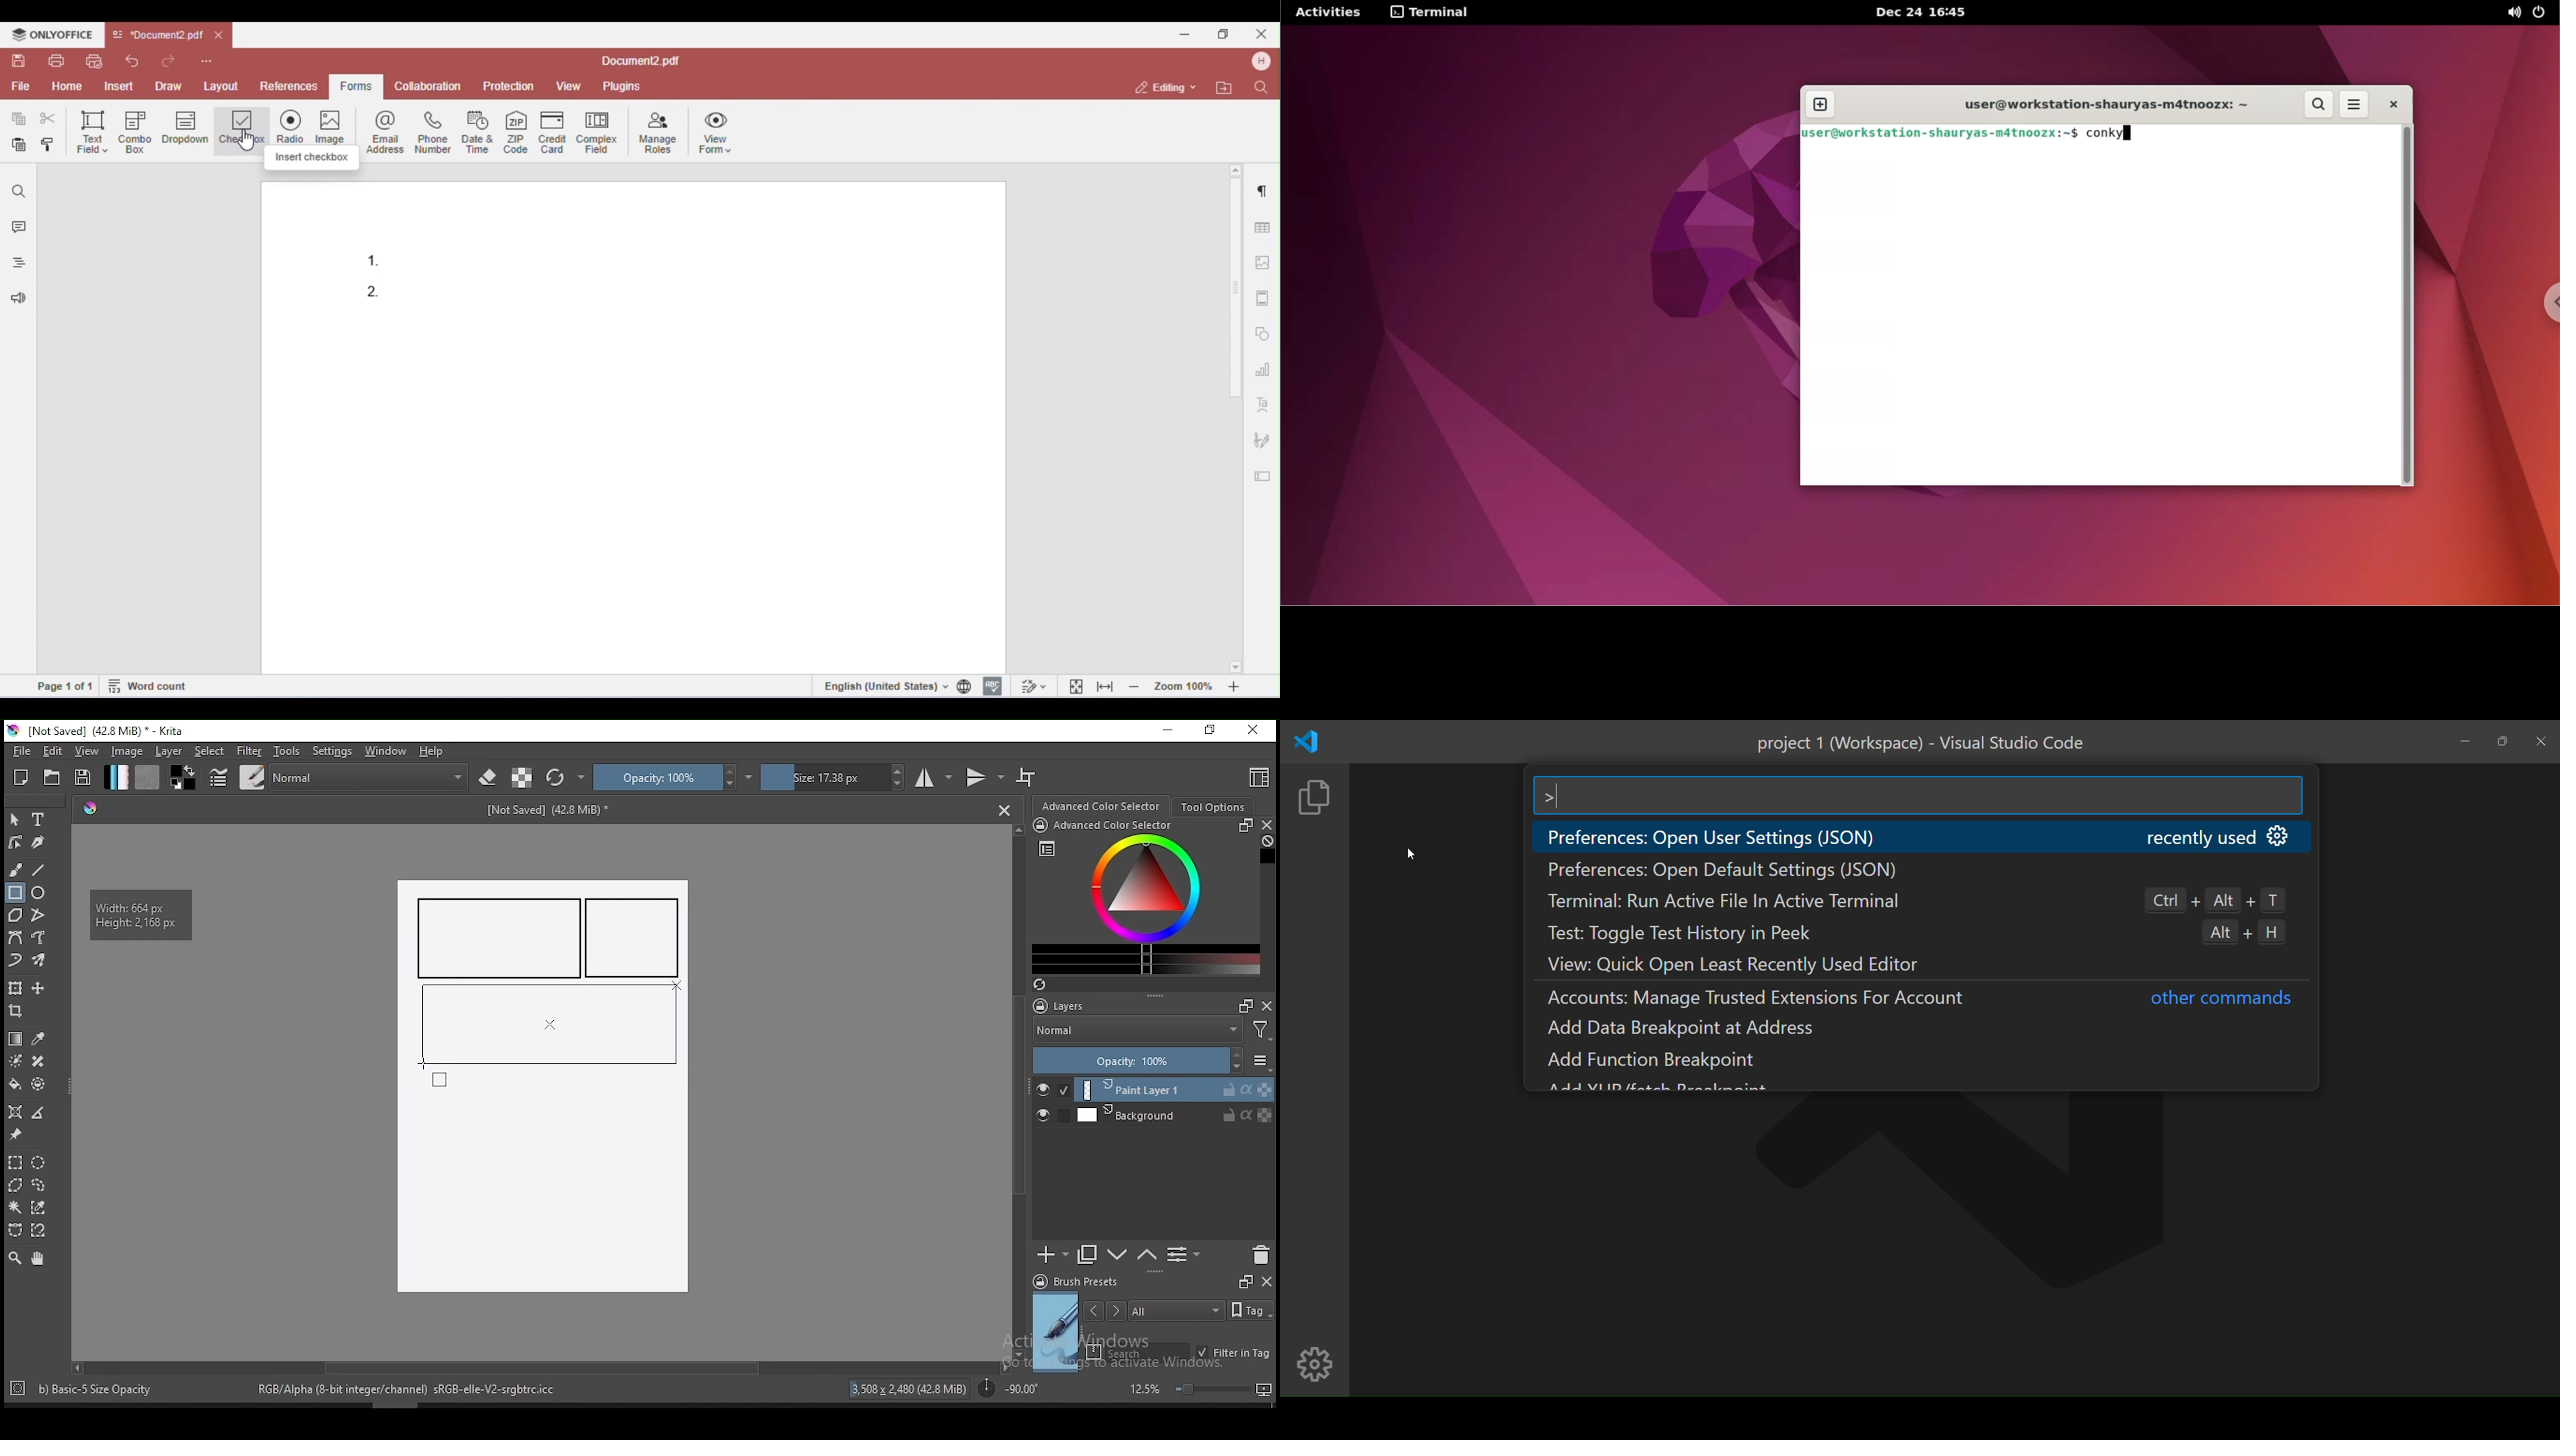 This screenshot has width=2576, height=1456. What do you see at coordinates (40, 962) in the screenshot?
I see `multibrush tool` at bounding box center [40, 962].